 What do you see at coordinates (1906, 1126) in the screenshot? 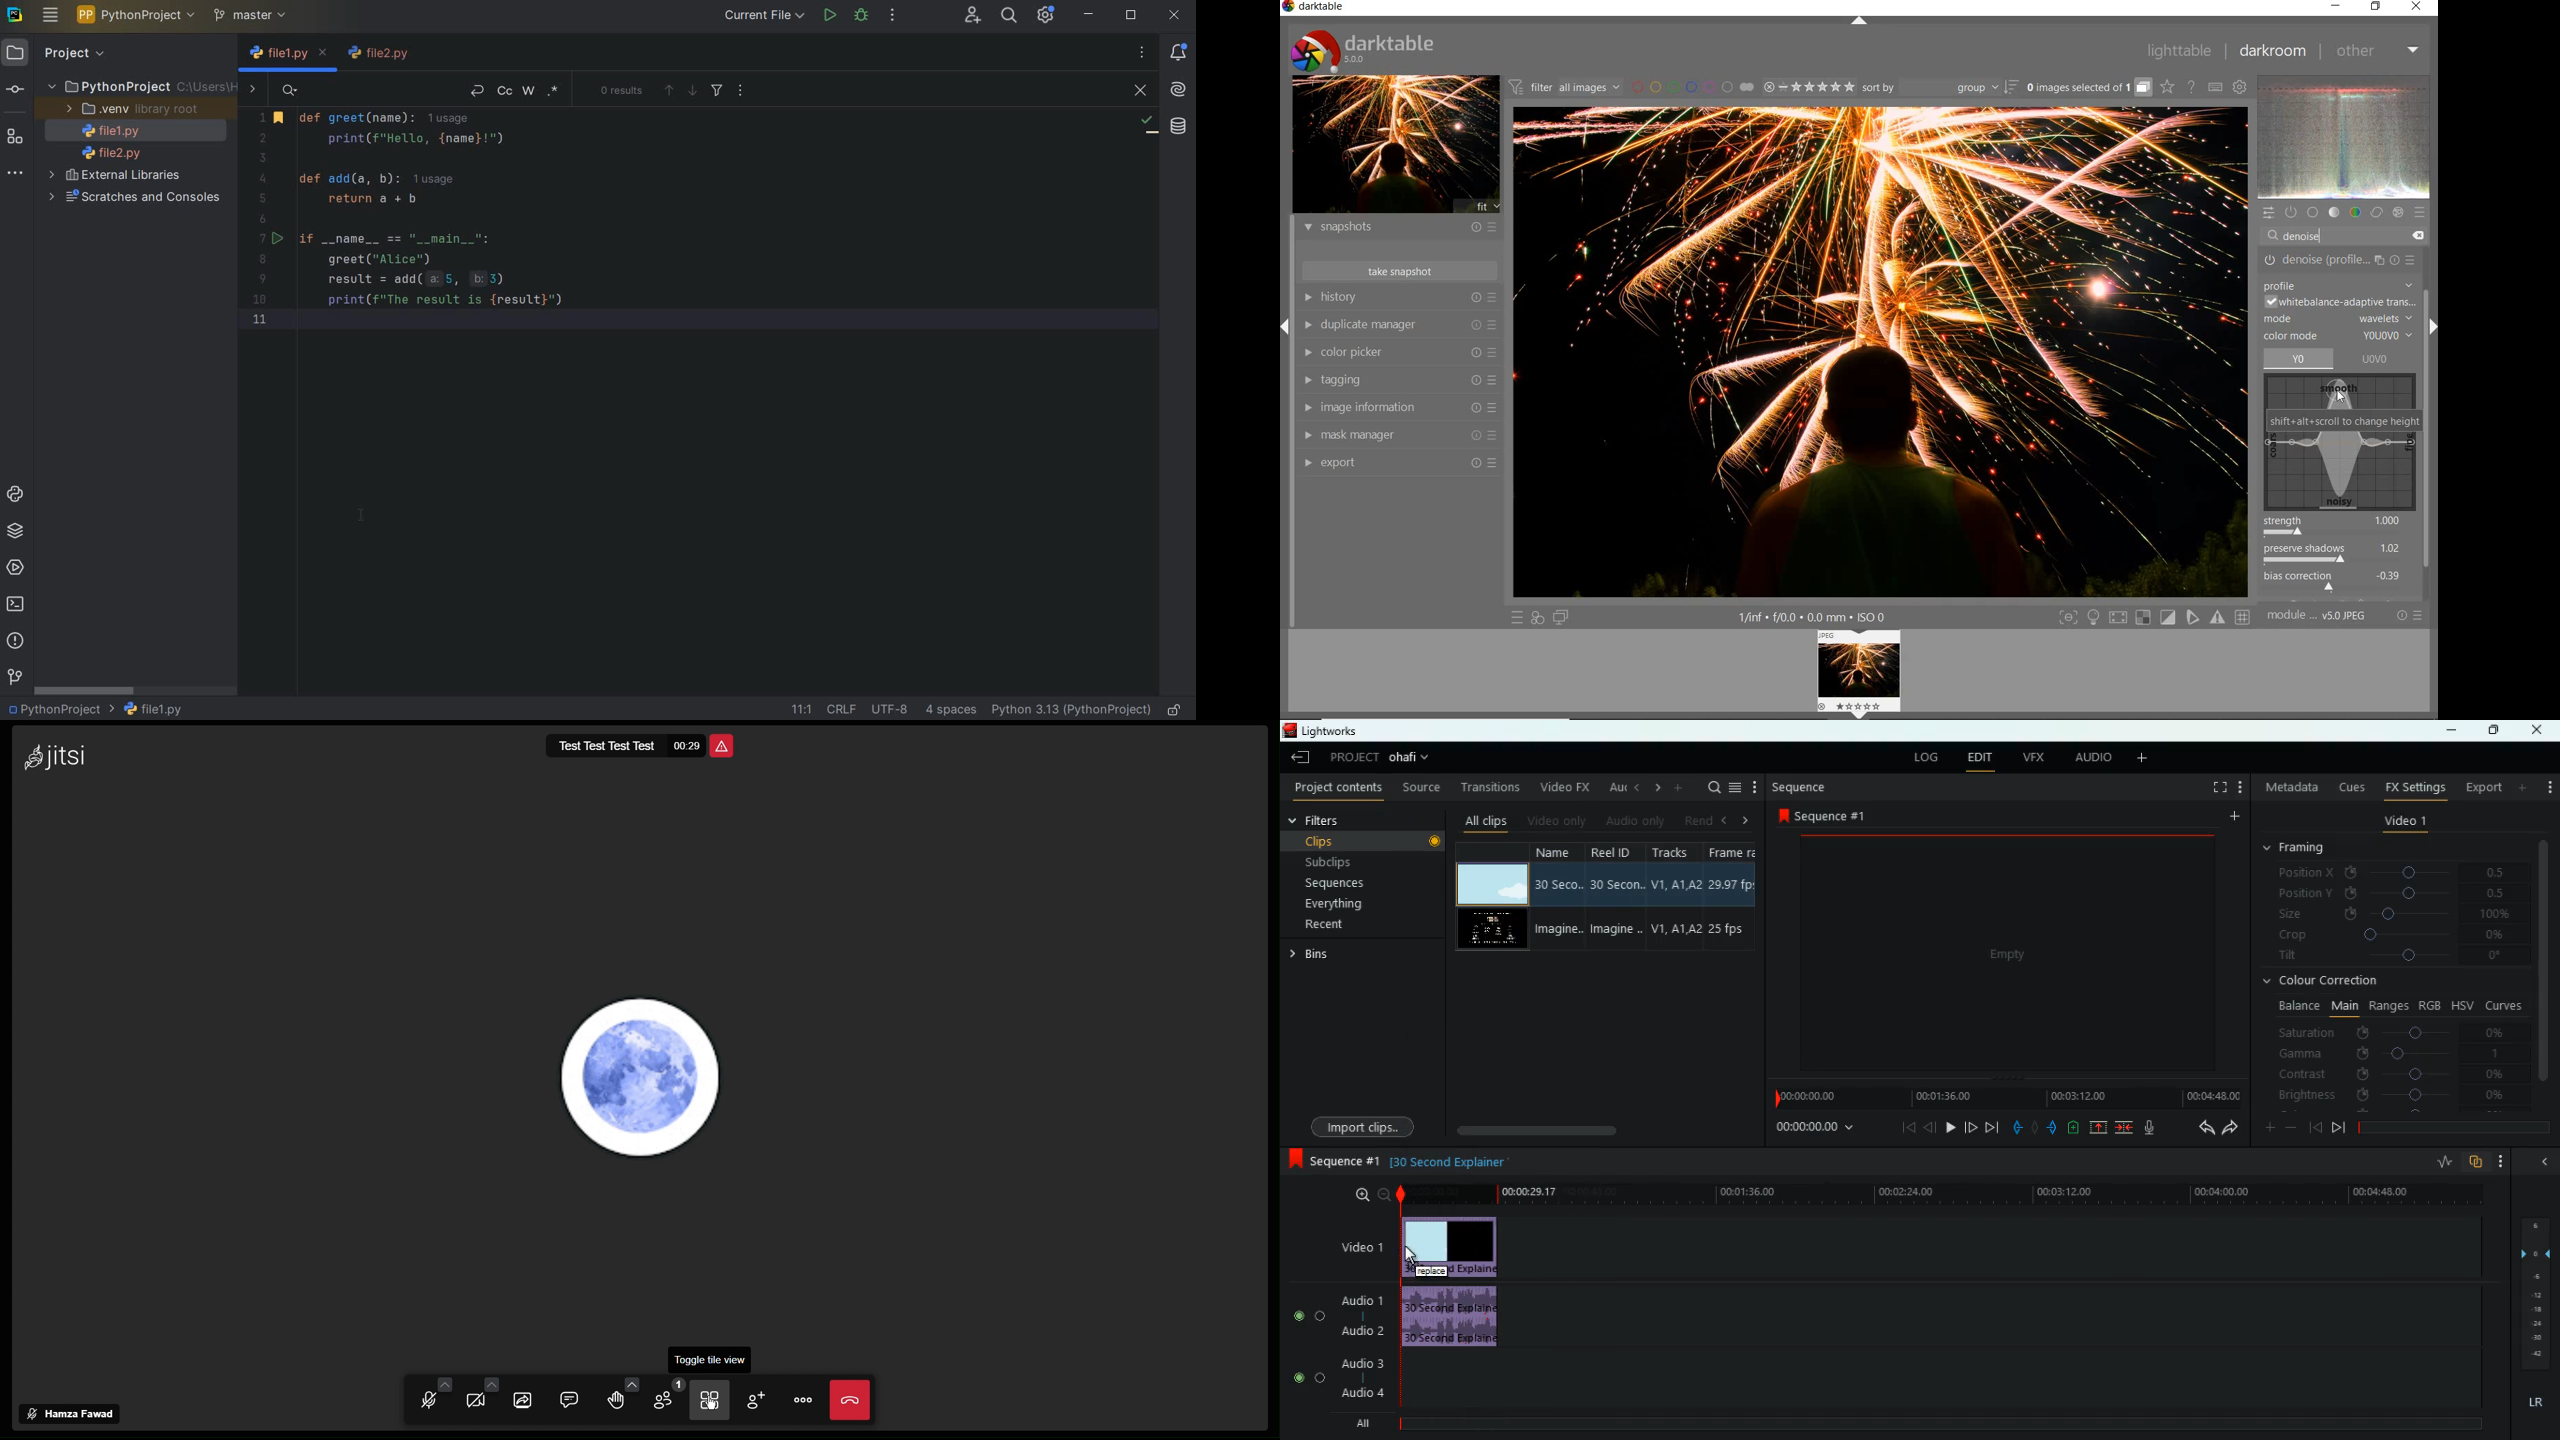
I see `beggining` at bounding box center [1906, 1126].